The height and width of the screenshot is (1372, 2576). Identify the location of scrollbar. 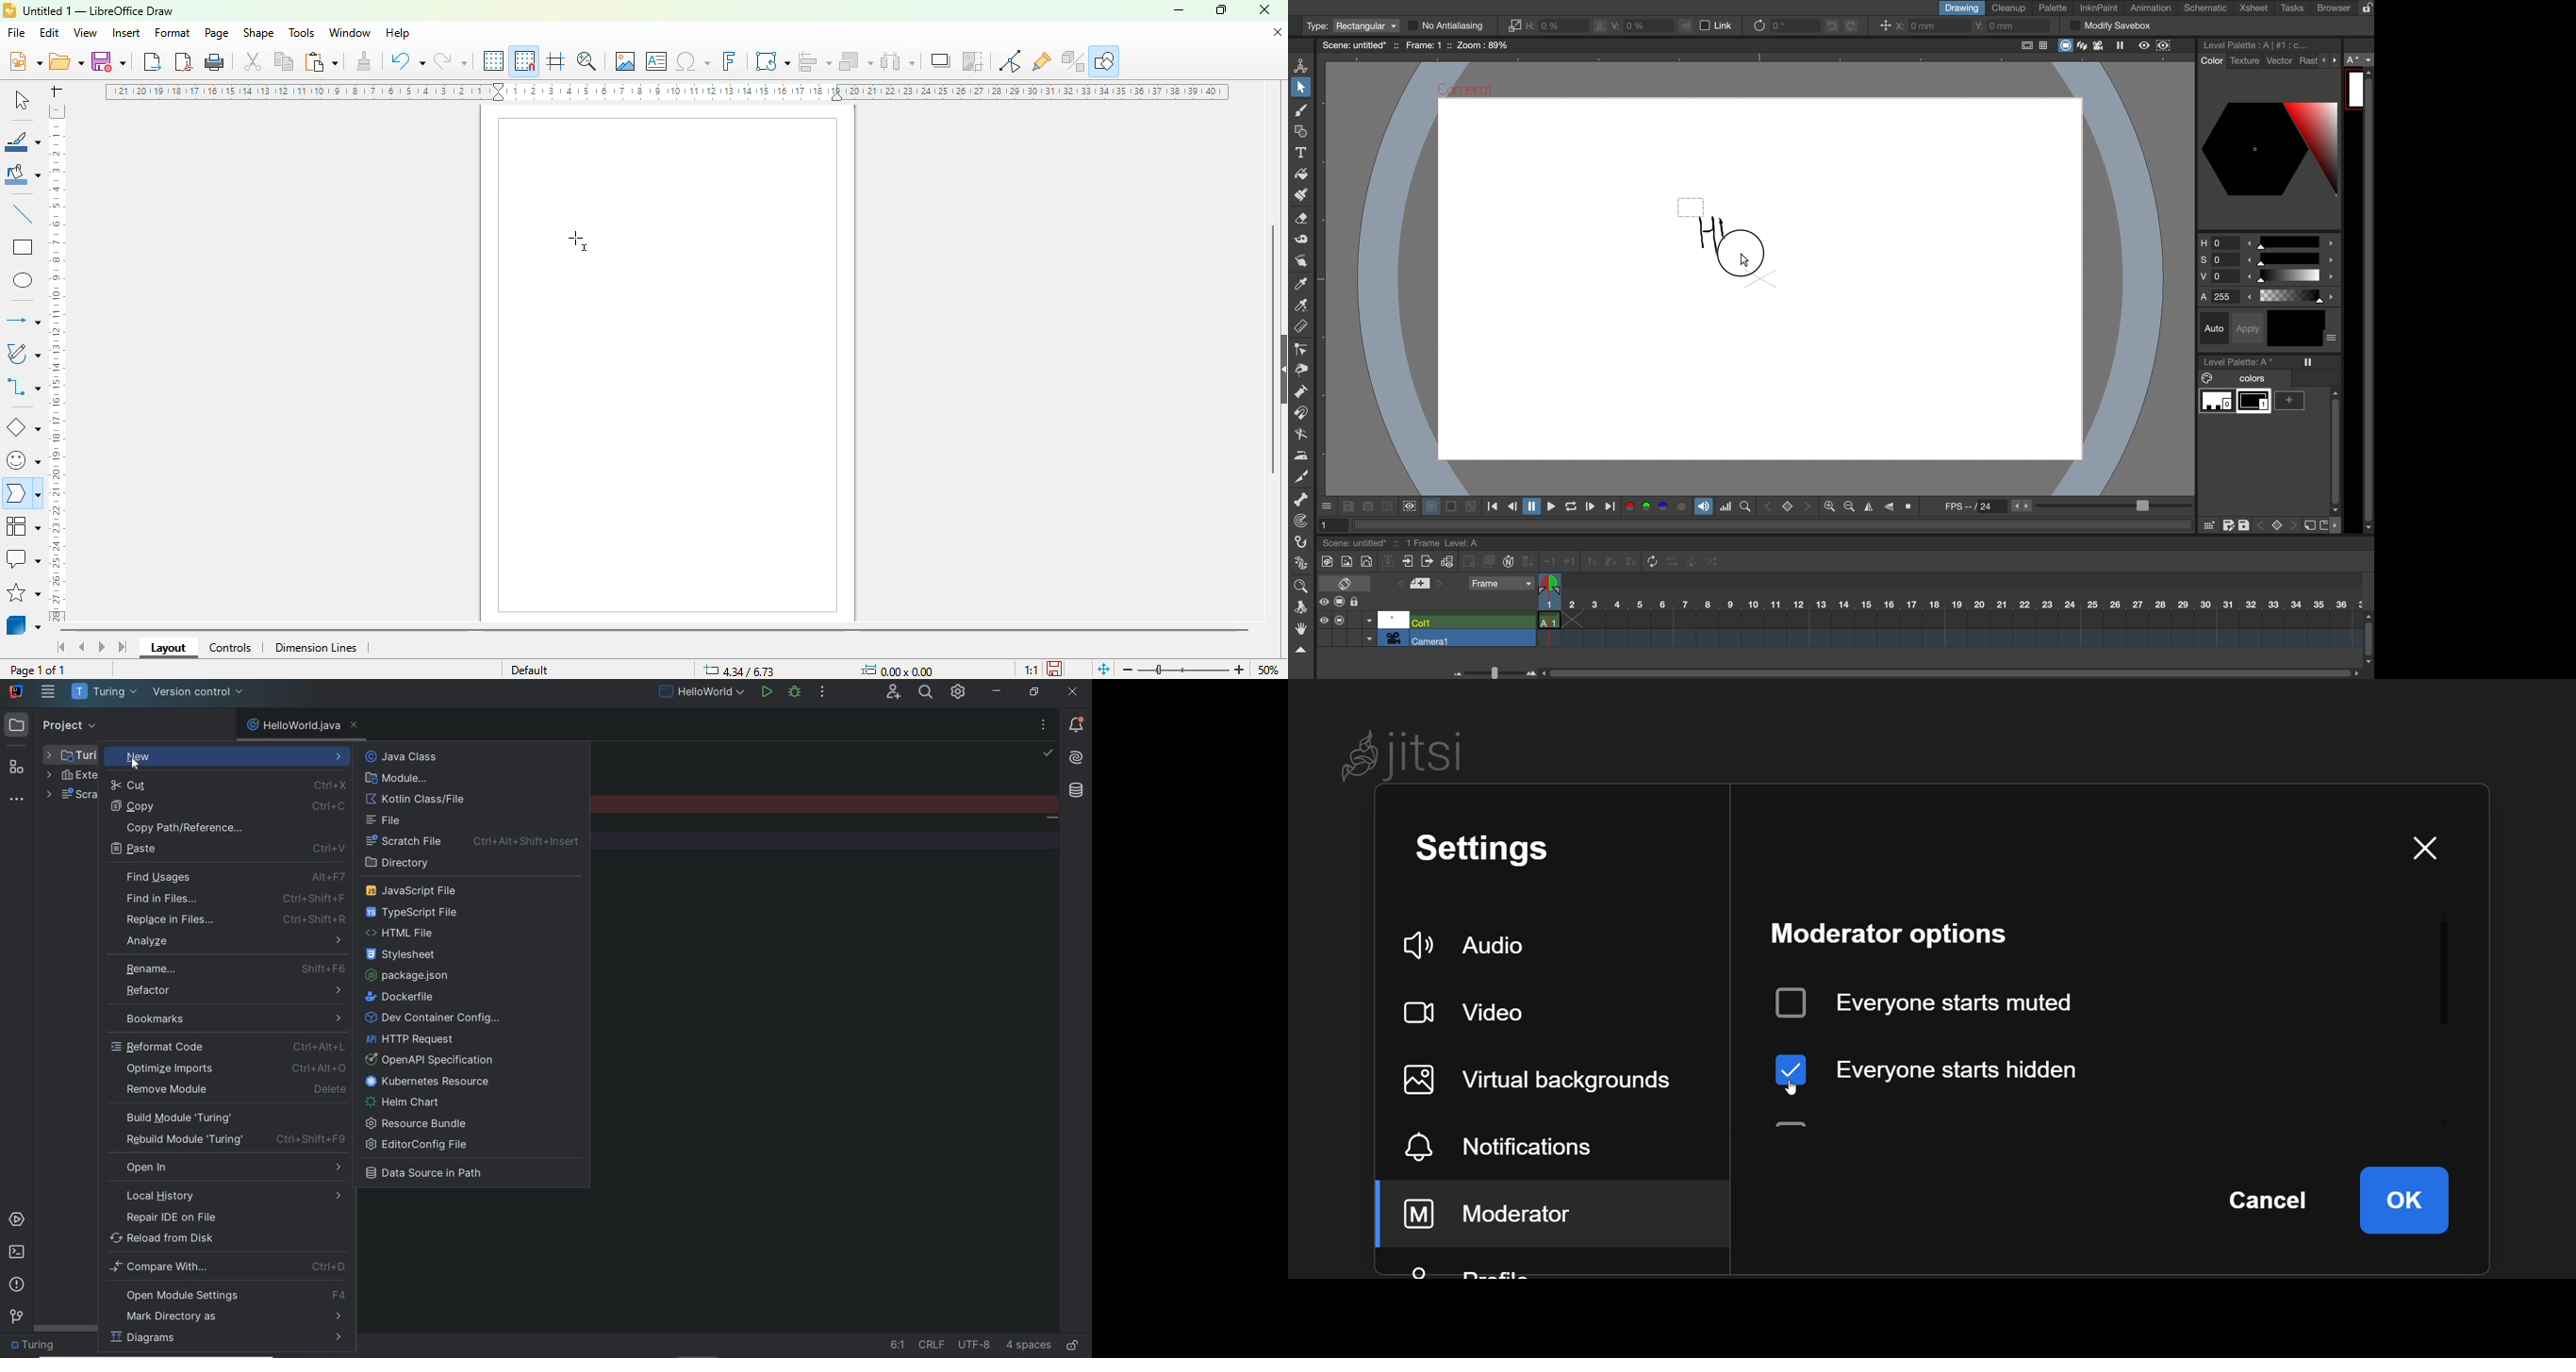
(67, 1329).